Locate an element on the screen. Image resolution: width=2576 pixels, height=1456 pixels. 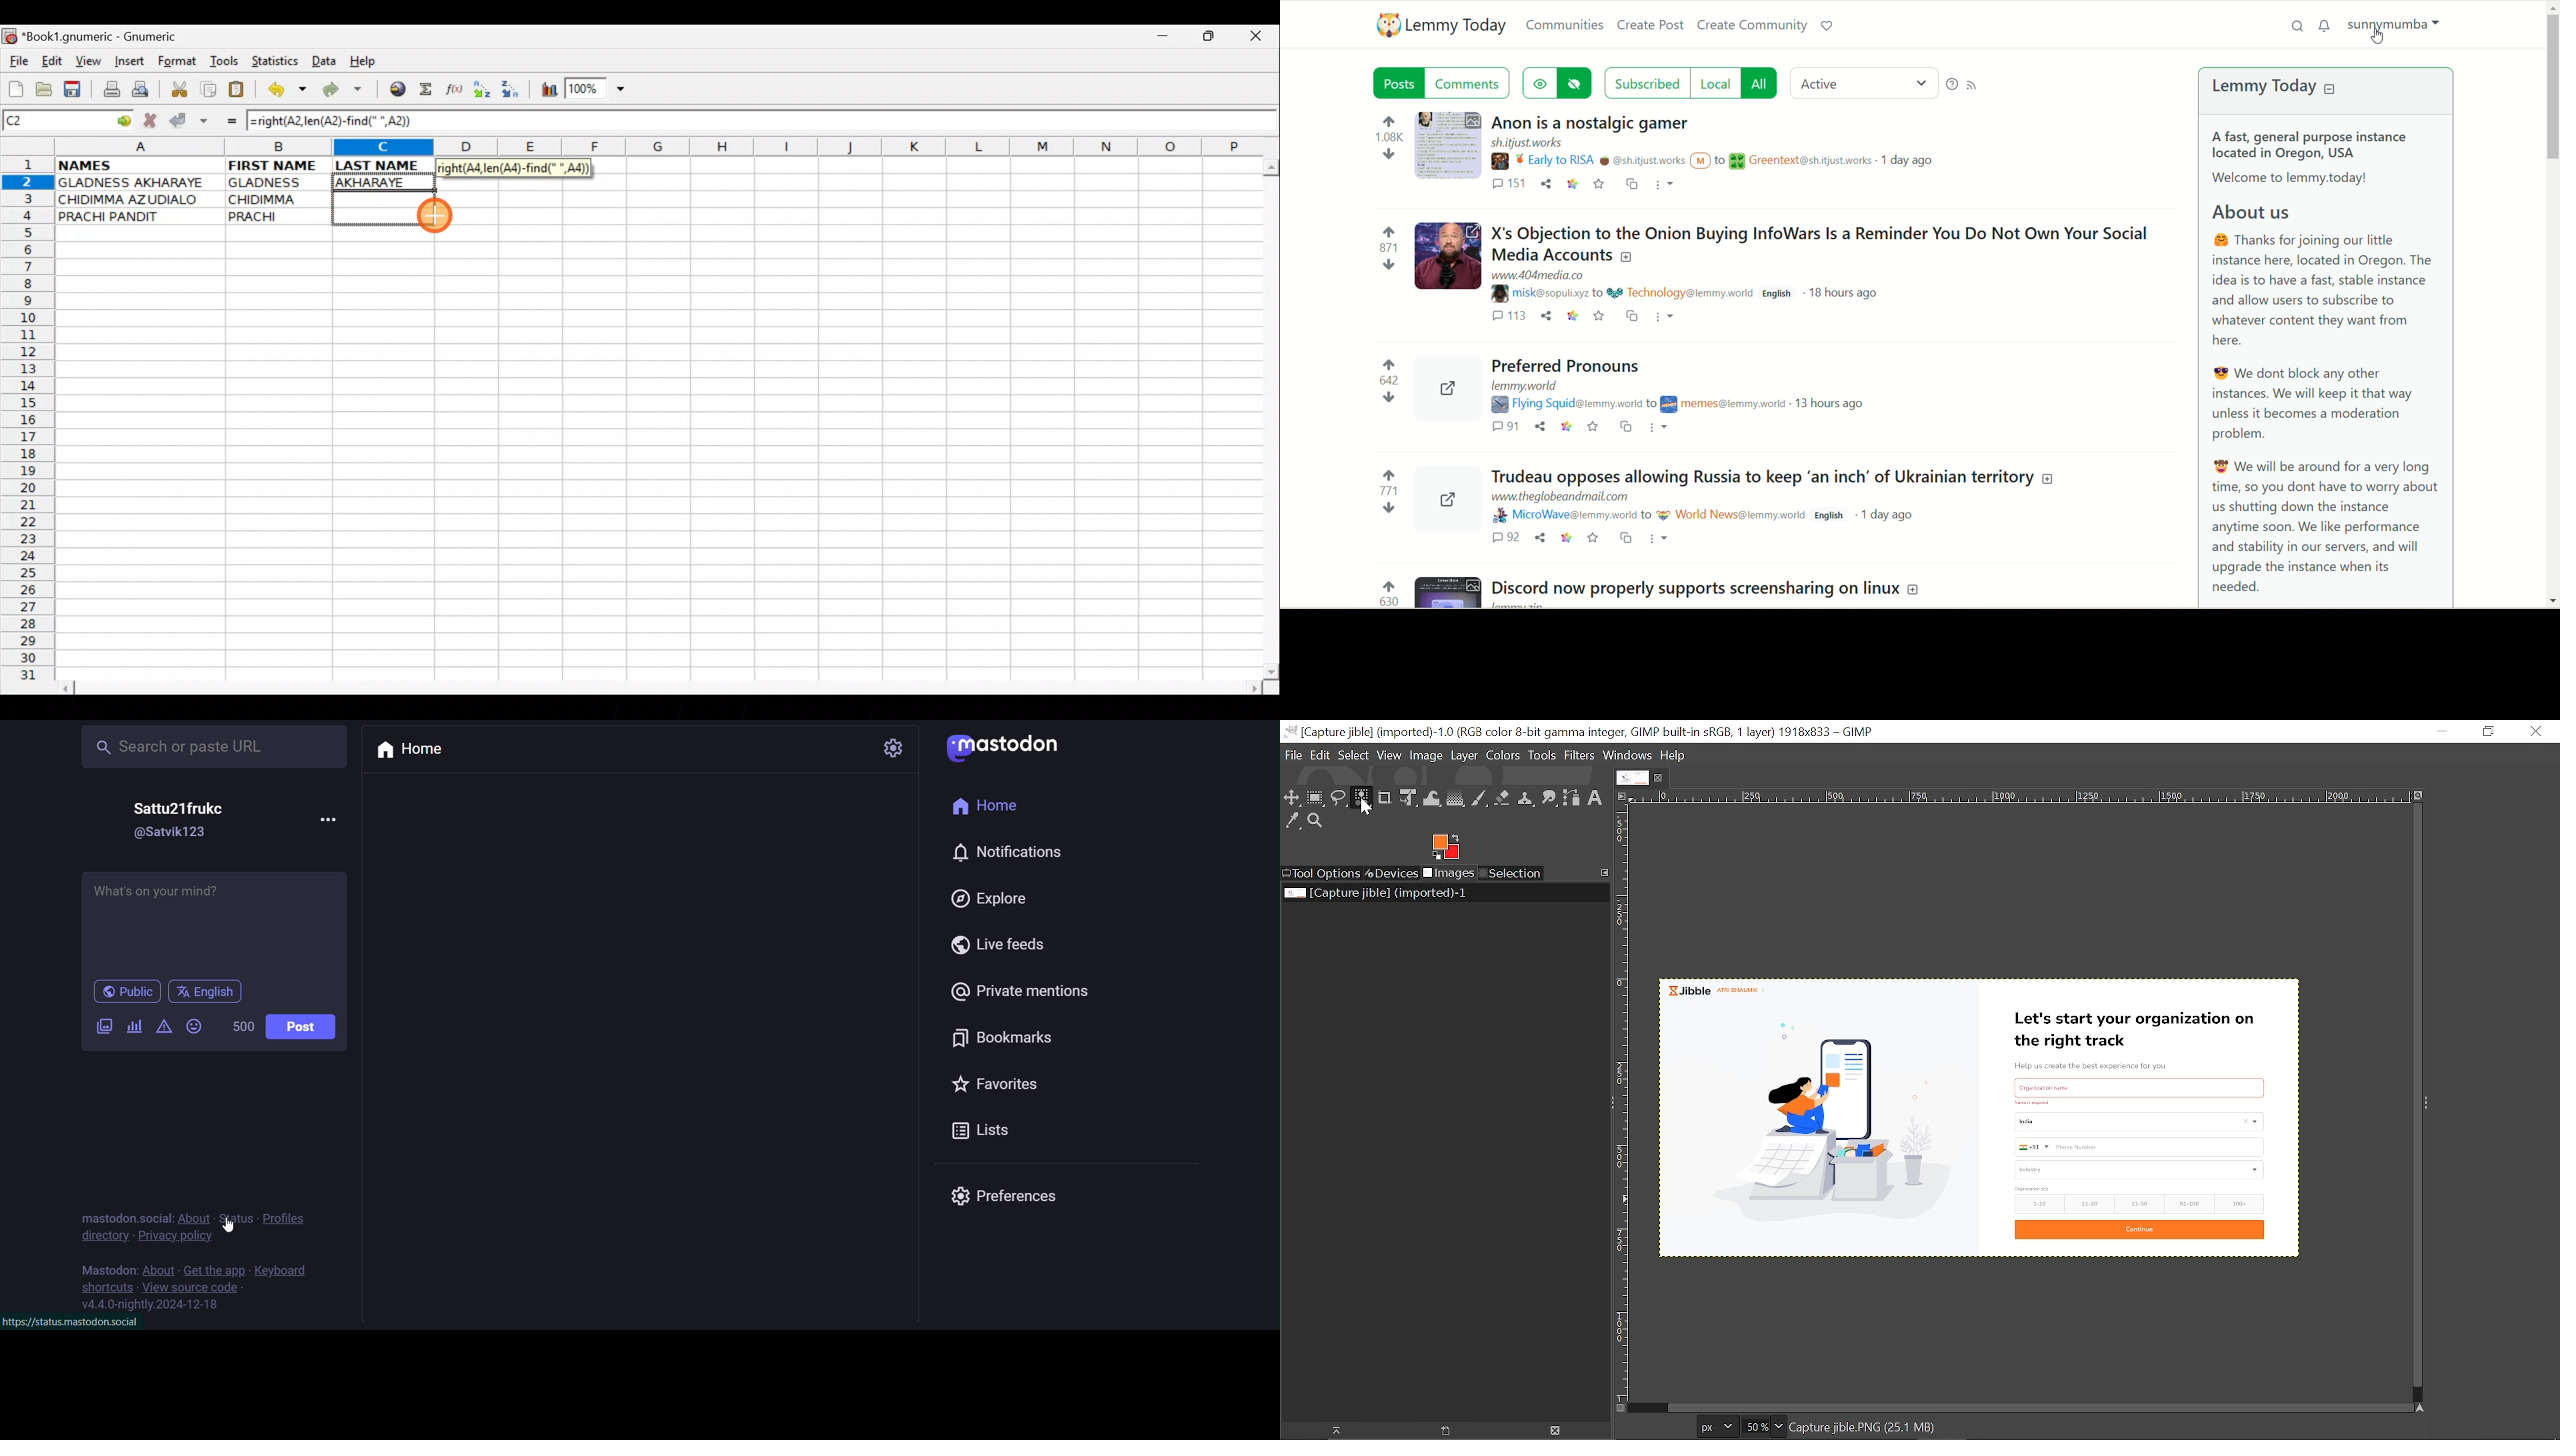
status is located at coordinates (234, 1219).